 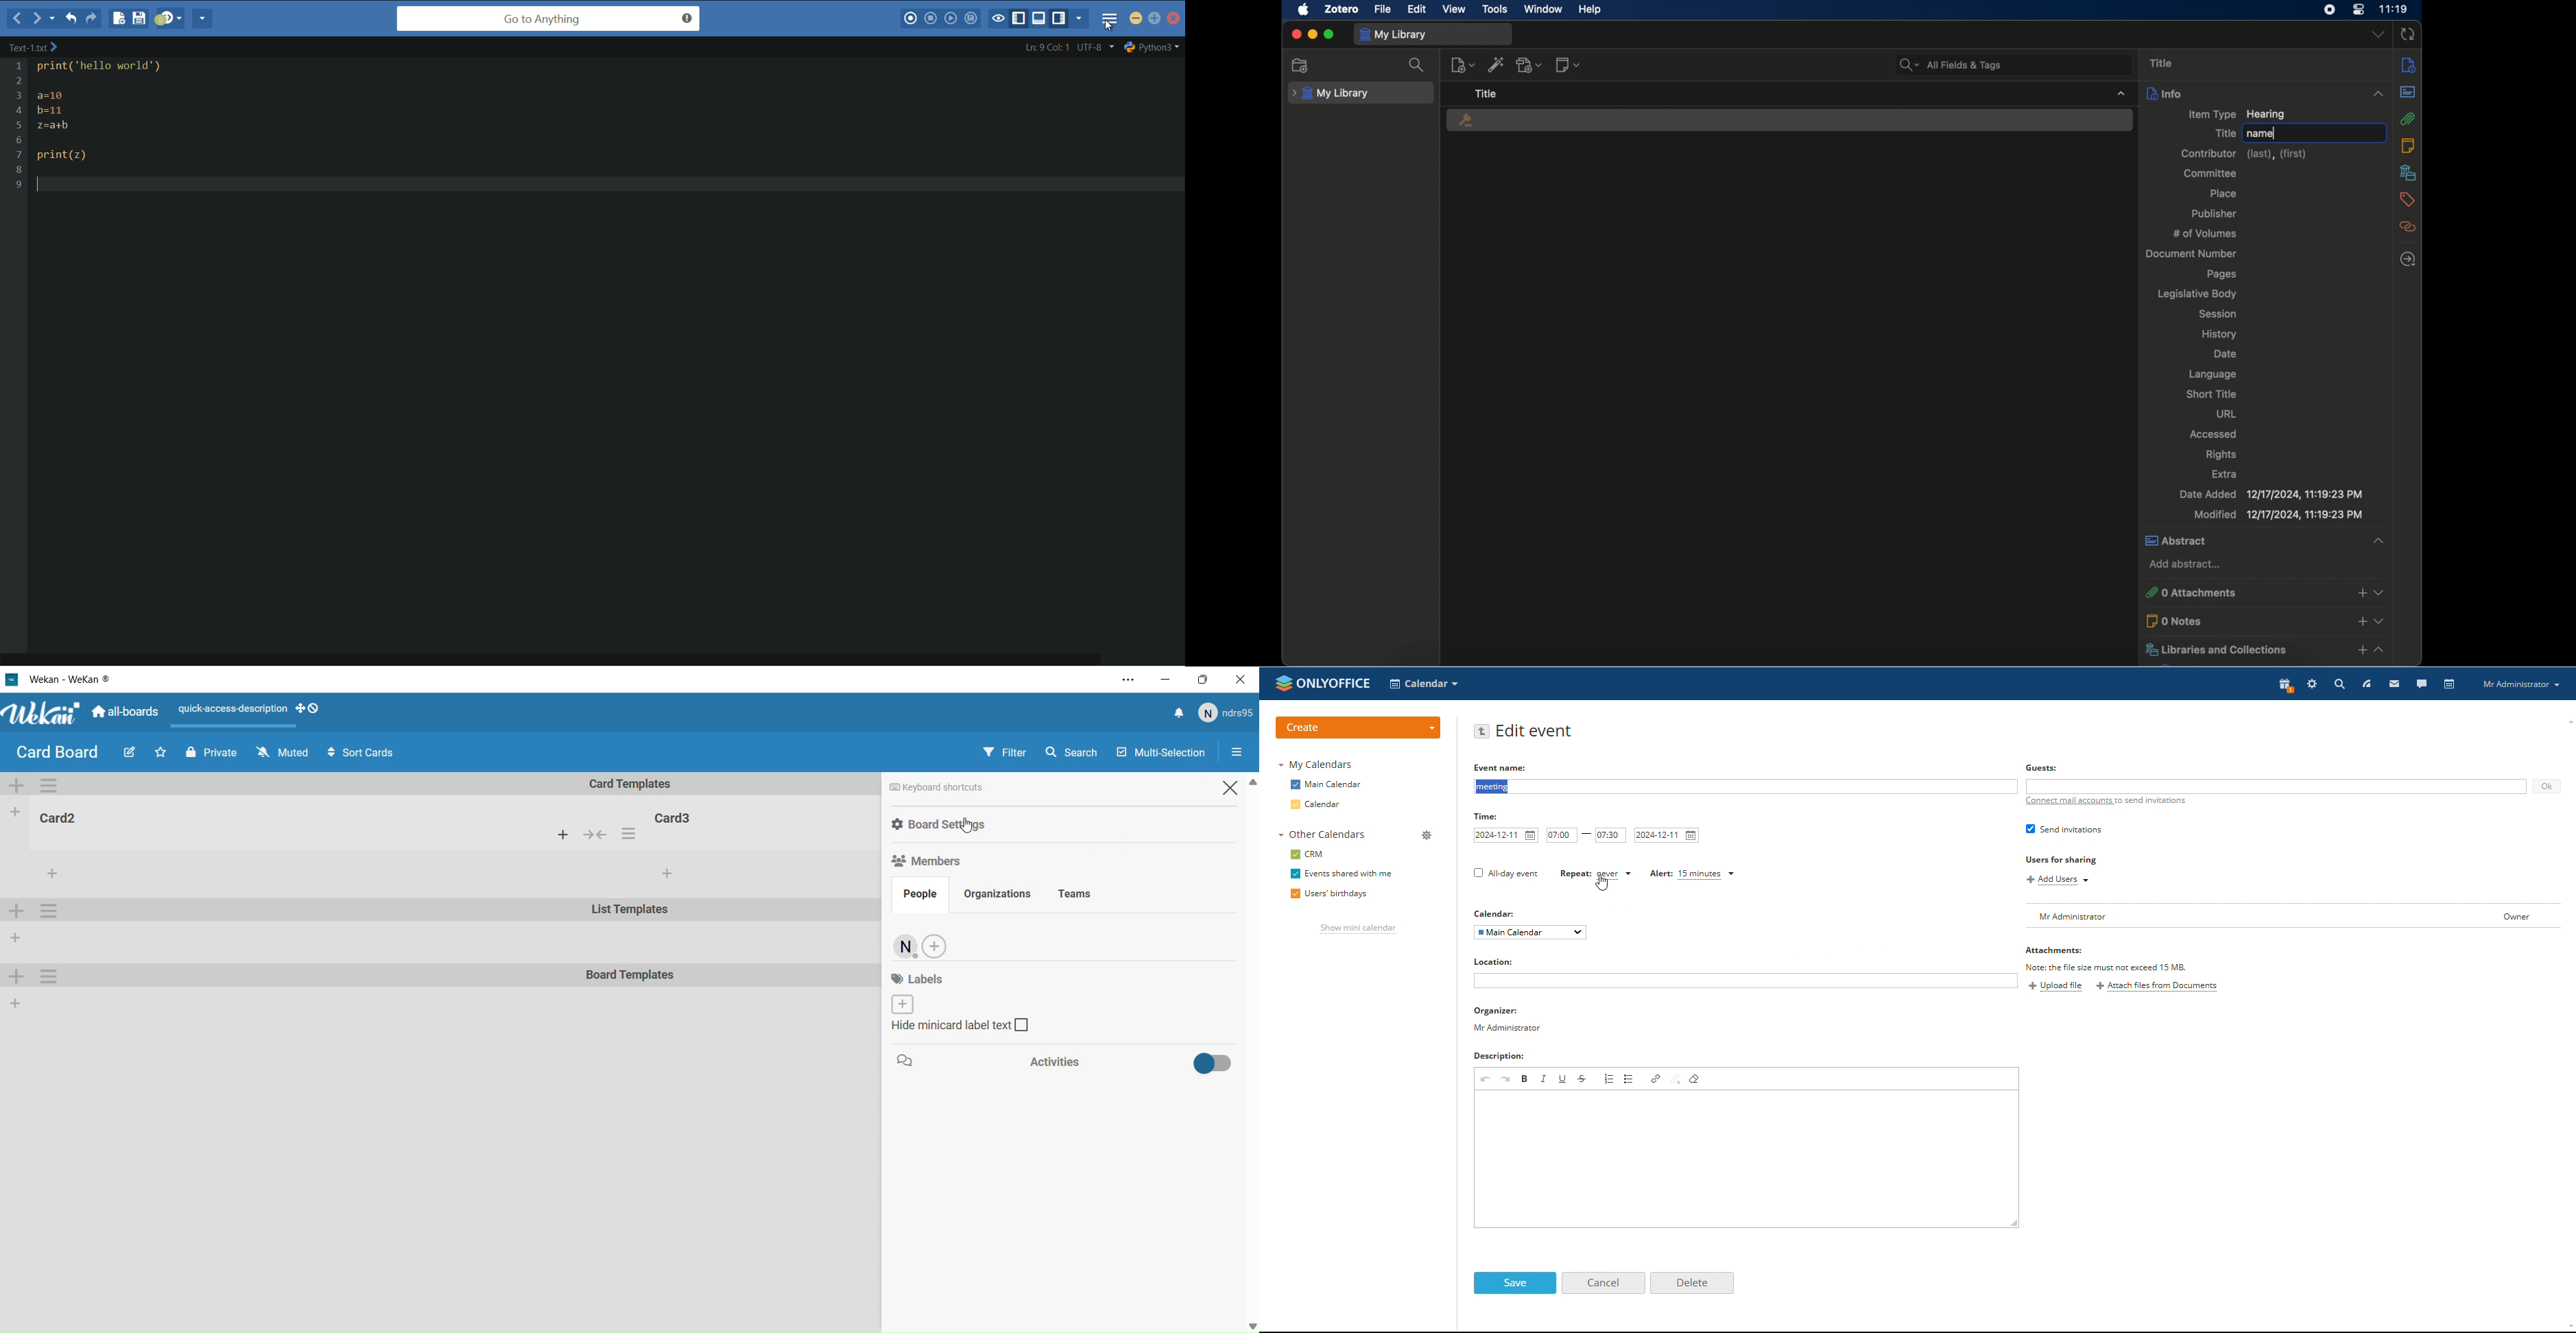 I want to click on Search, so click(x=1077, y=750).